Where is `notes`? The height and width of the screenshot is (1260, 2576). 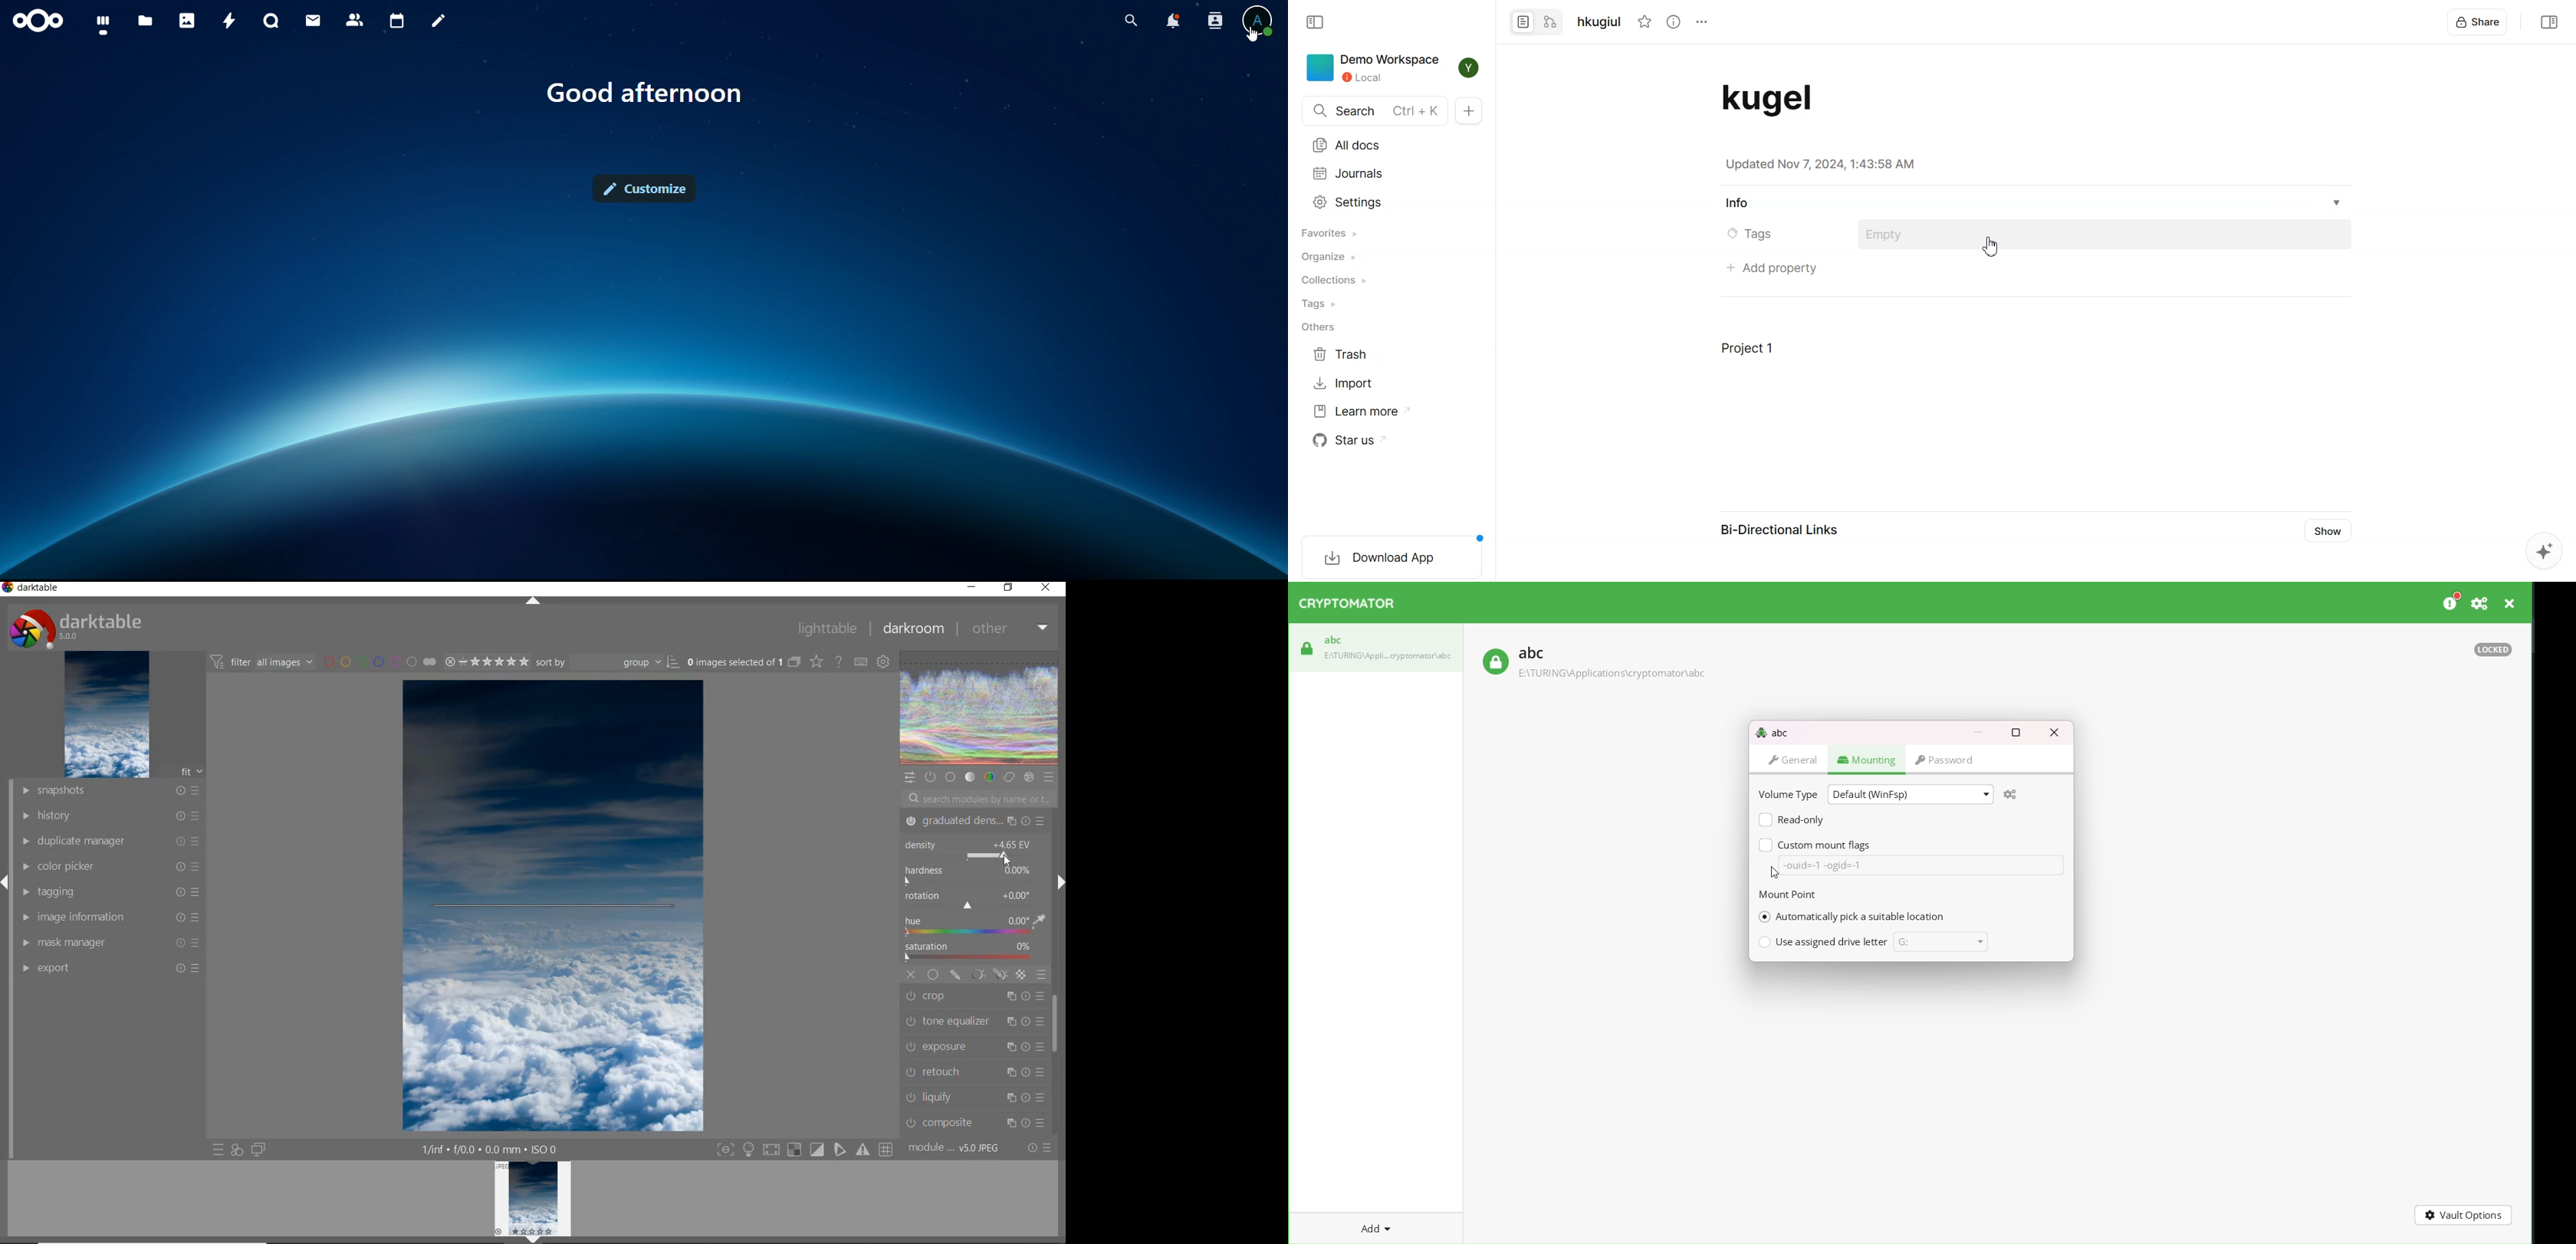 notes is located at coordinates (438, 20).